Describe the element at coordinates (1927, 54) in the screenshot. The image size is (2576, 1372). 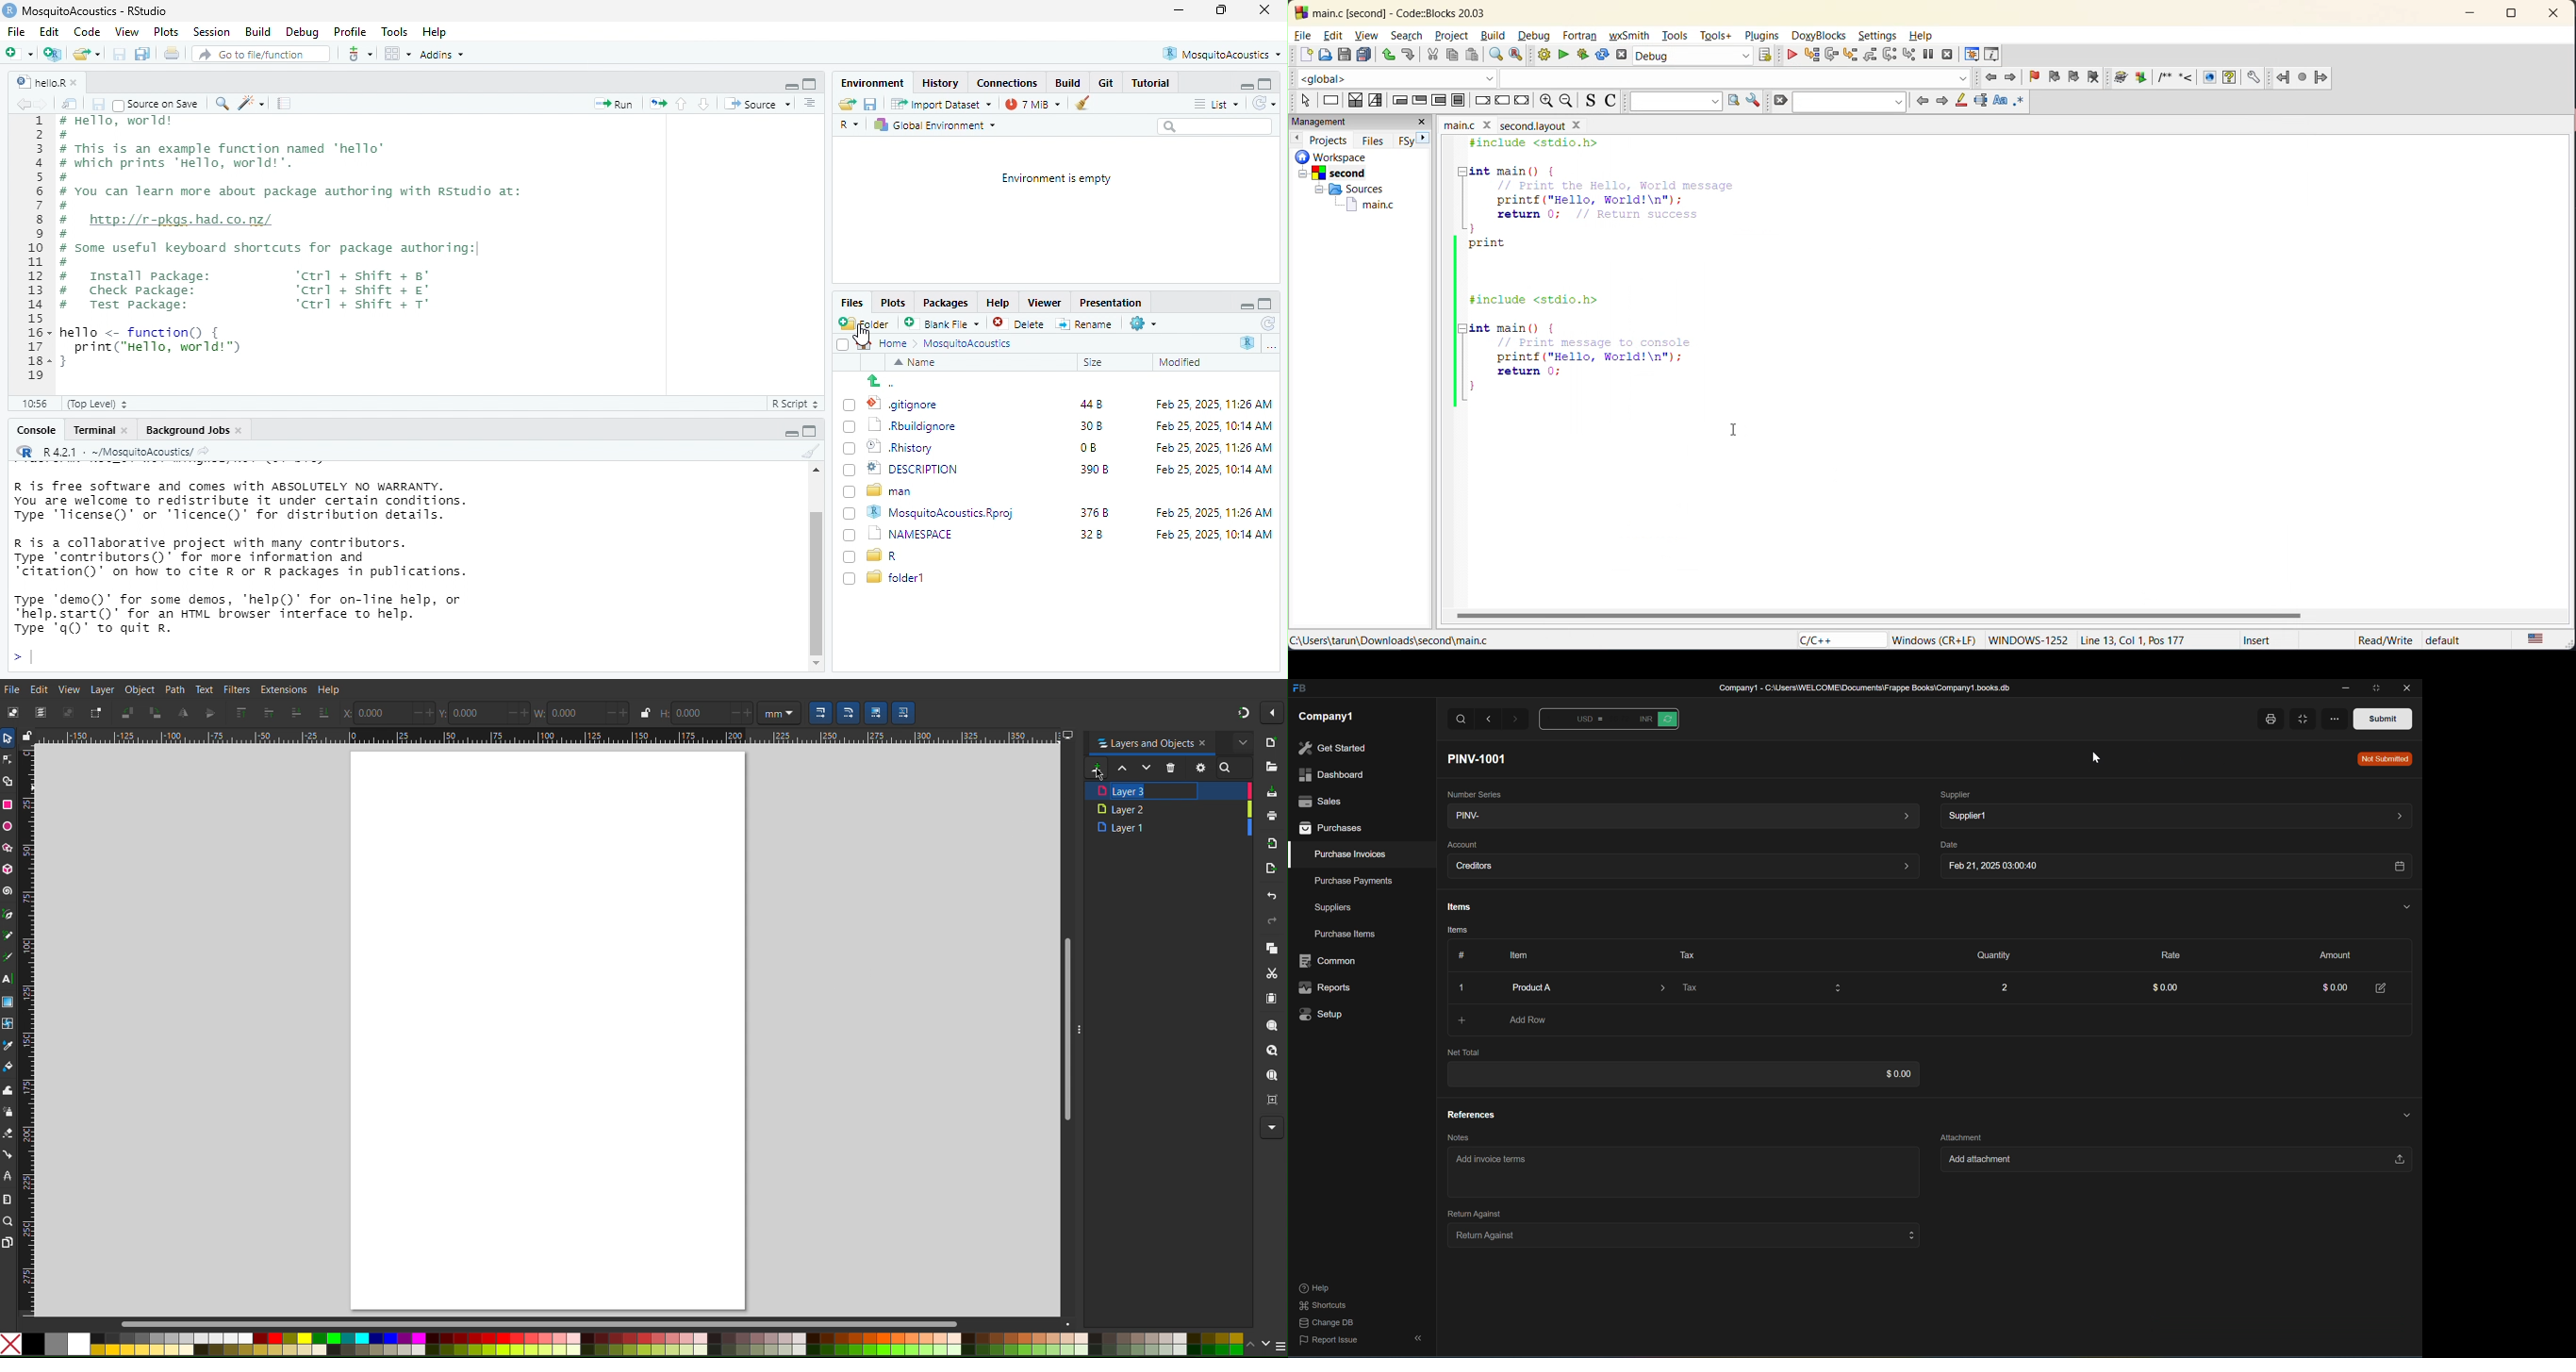
I see `break debugger` at that location.